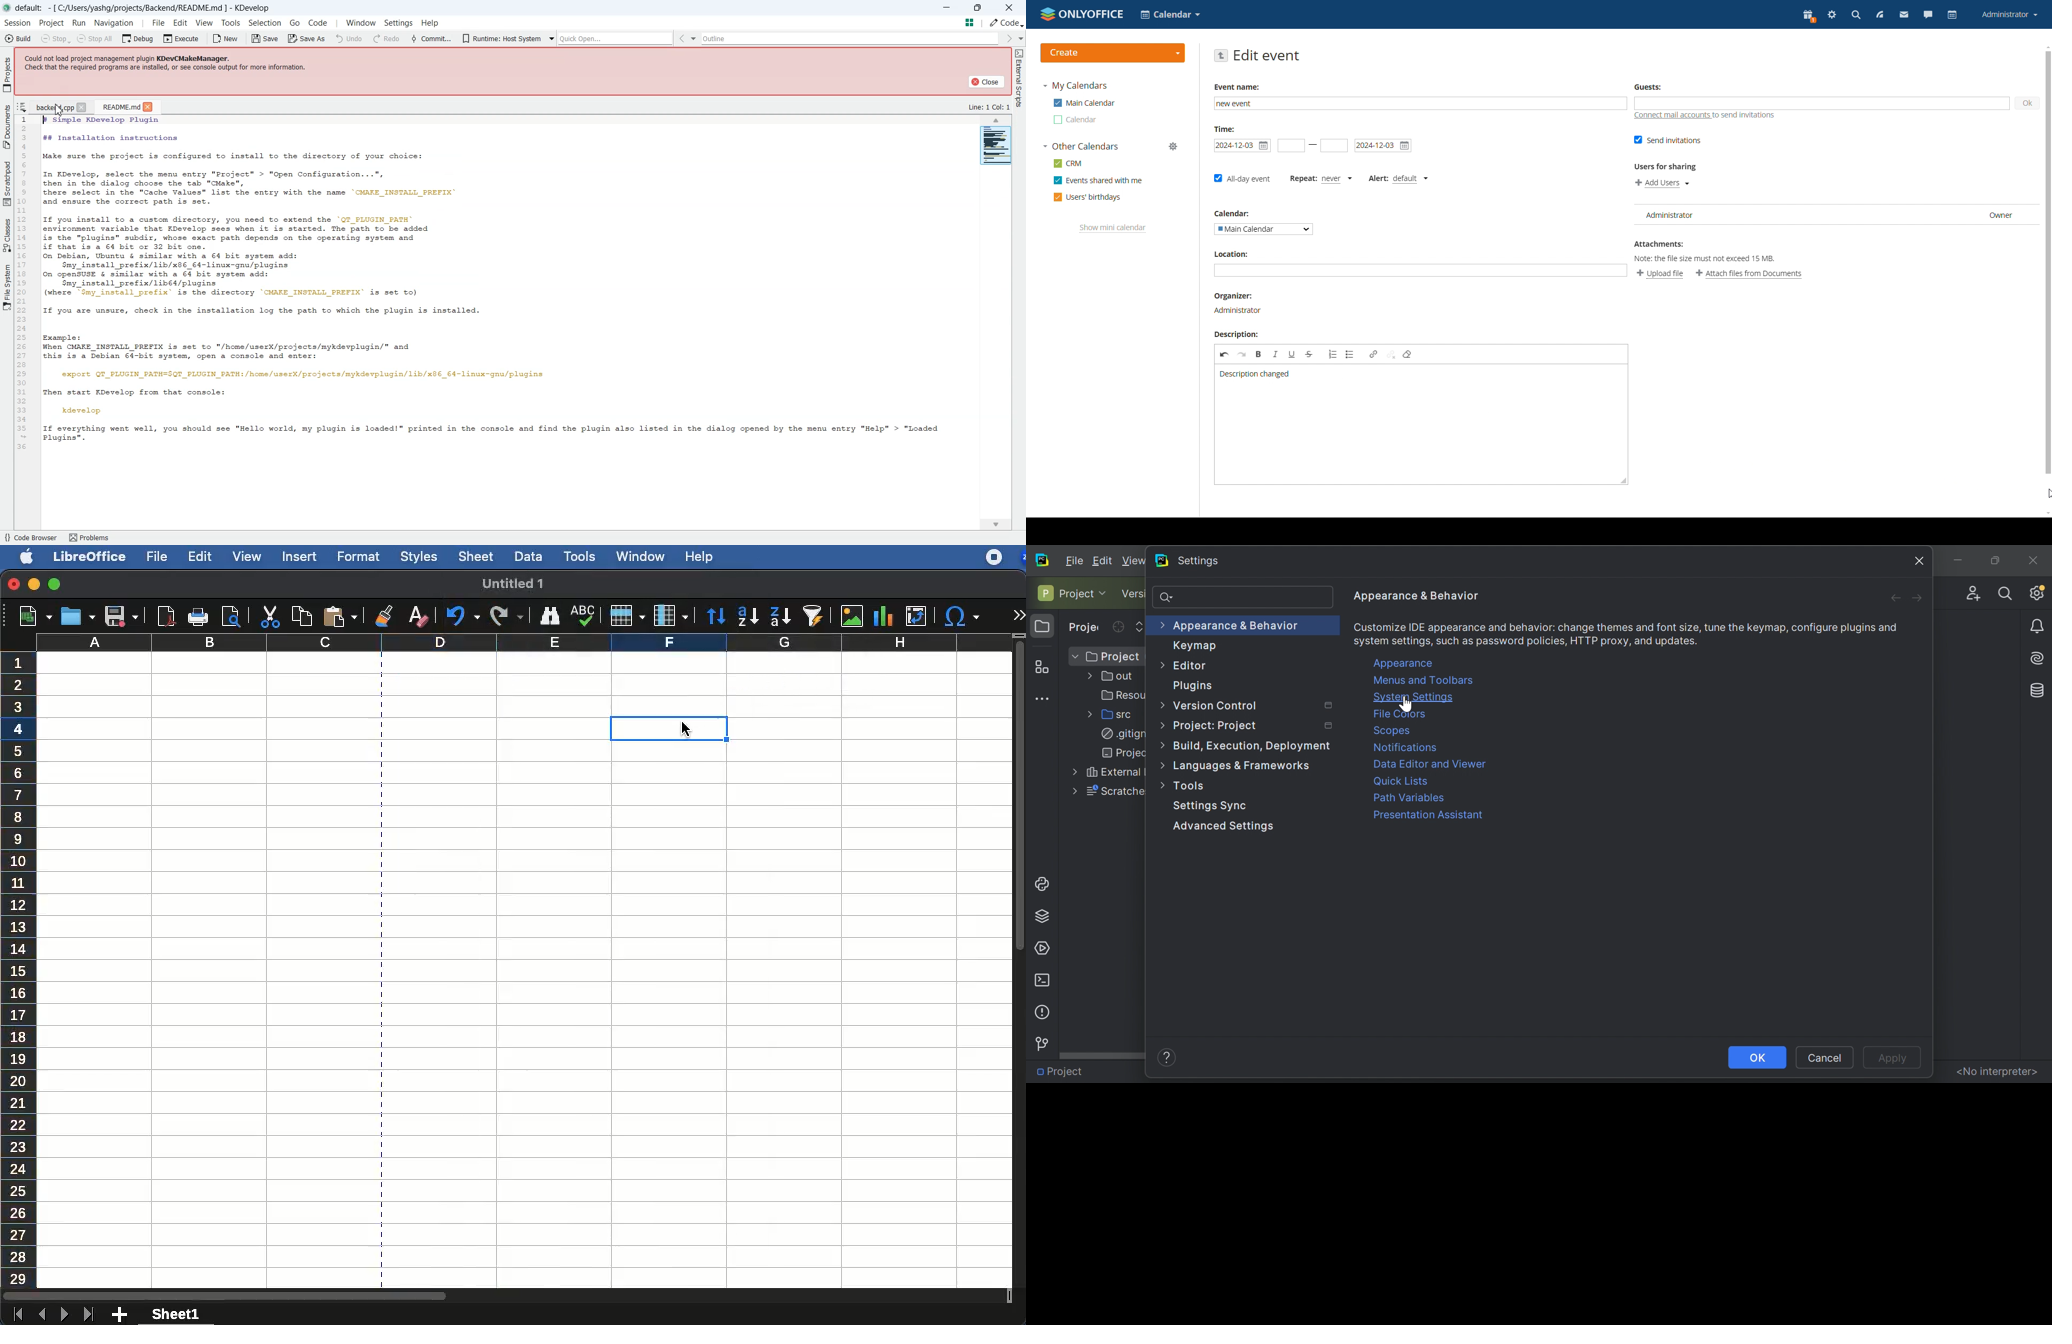 Image resolution: width=2072 pixels, height=1344 pixels. I want to click on More, so click(1160, 664).